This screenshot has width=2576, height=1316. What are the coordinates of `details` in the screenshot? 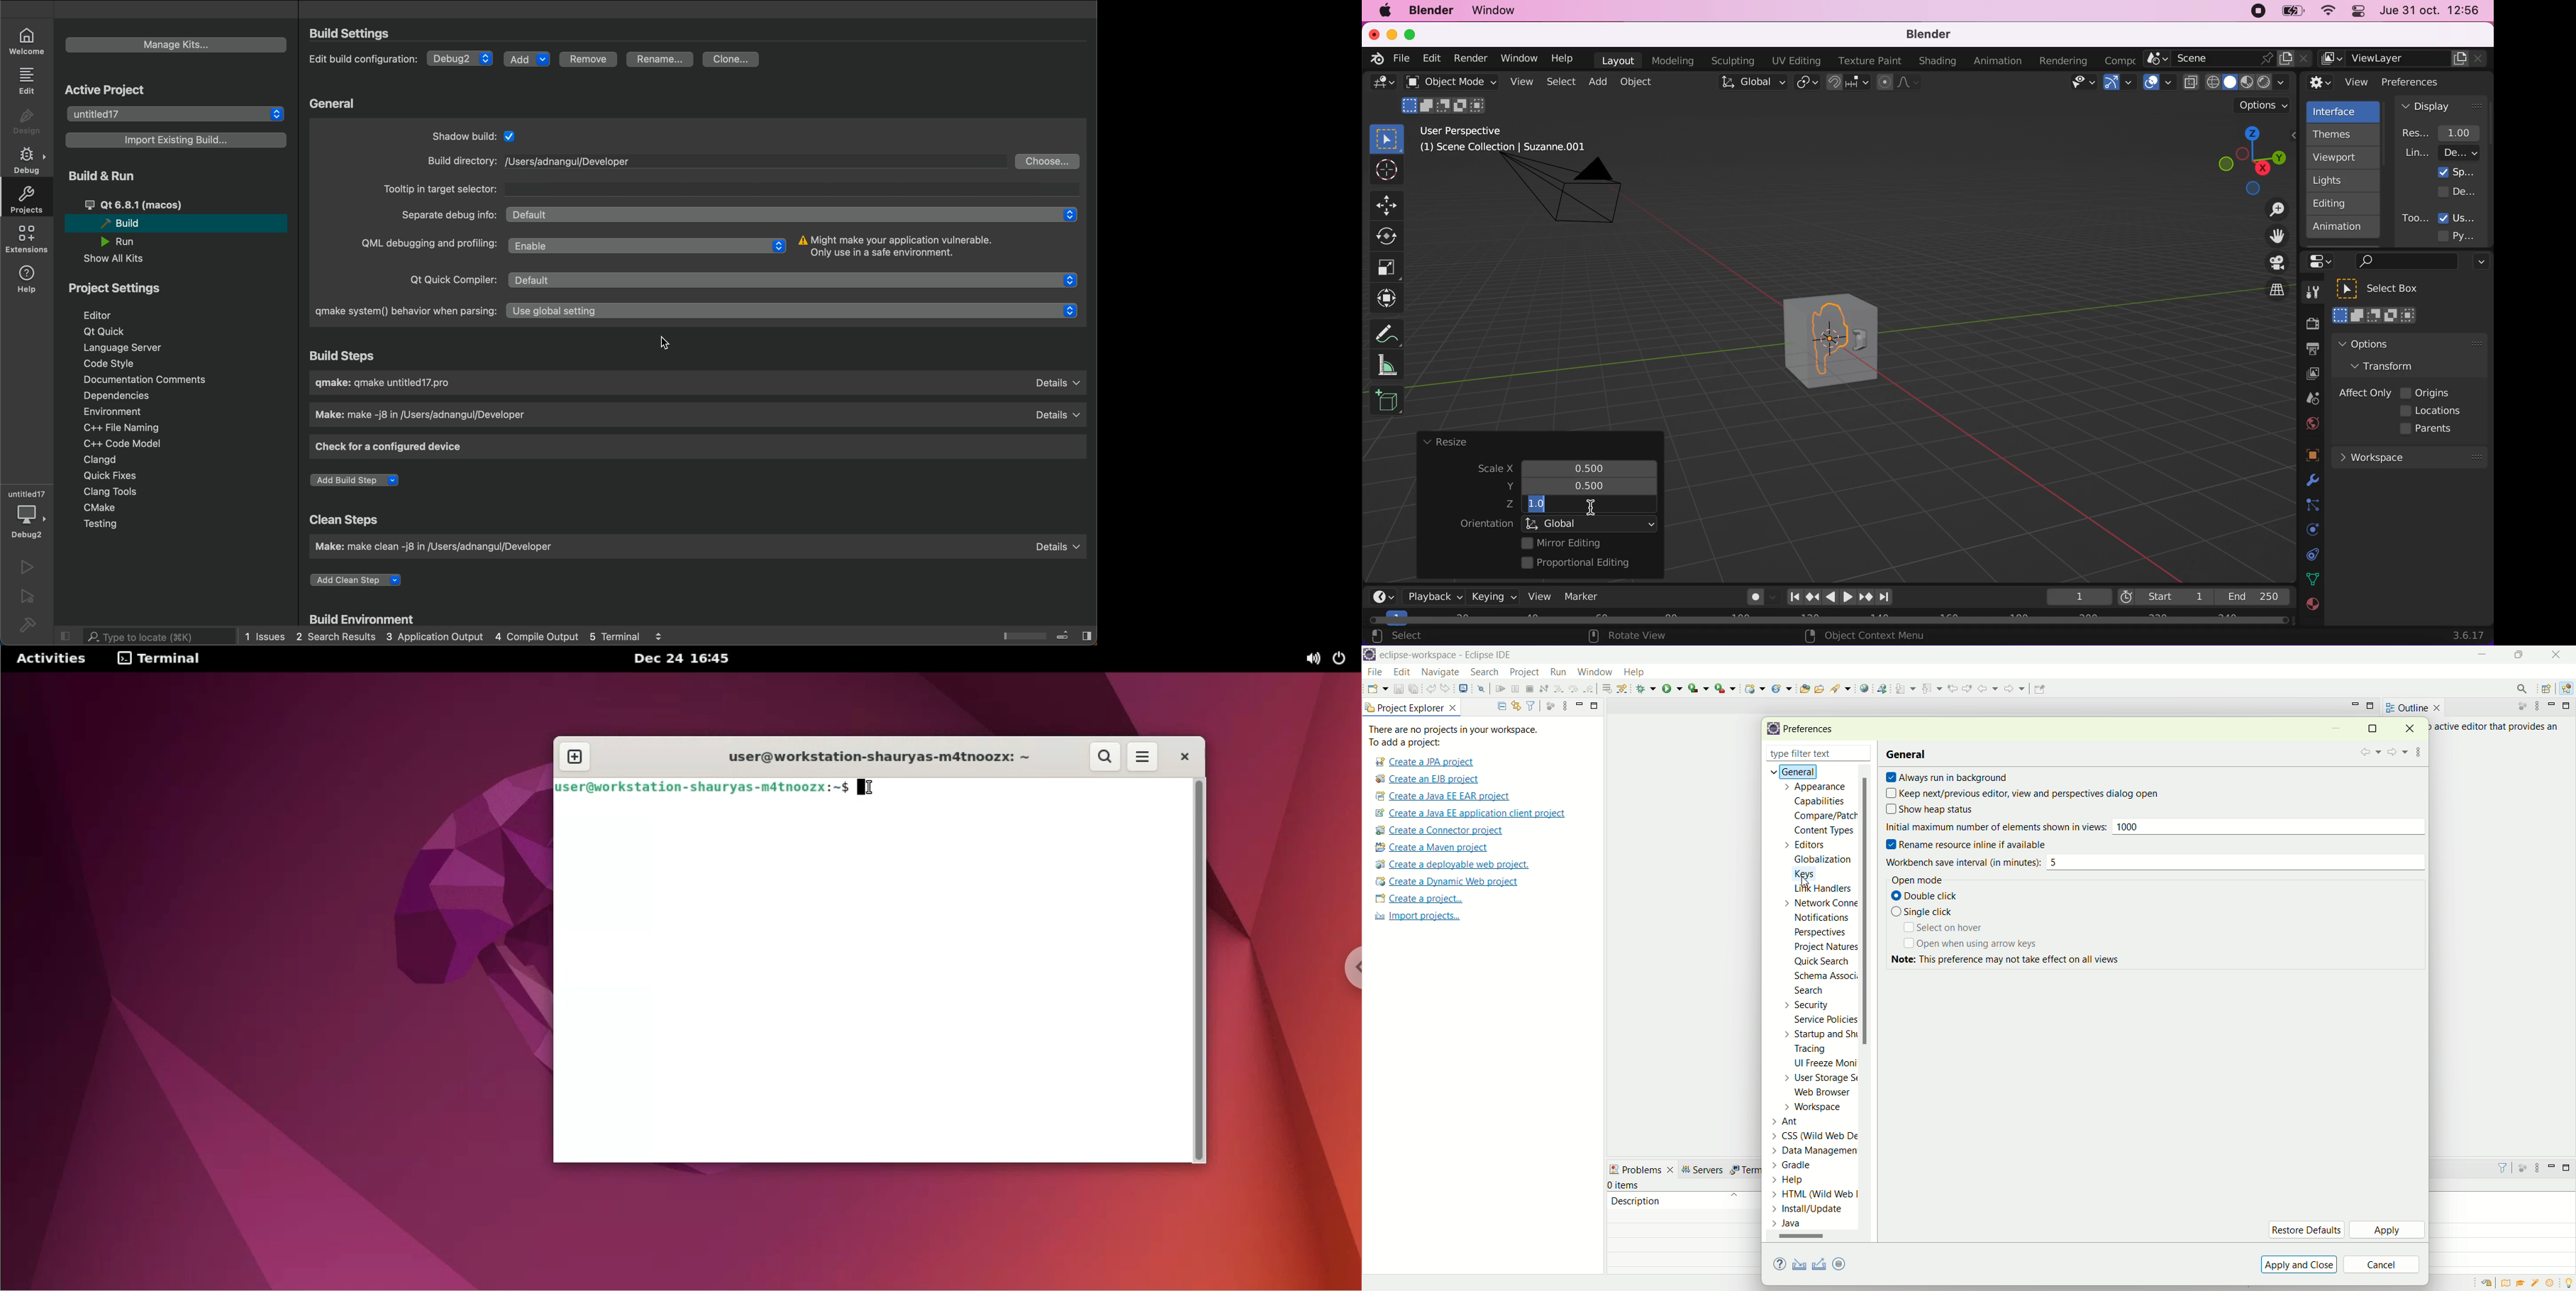 It's located at (1058, 415).